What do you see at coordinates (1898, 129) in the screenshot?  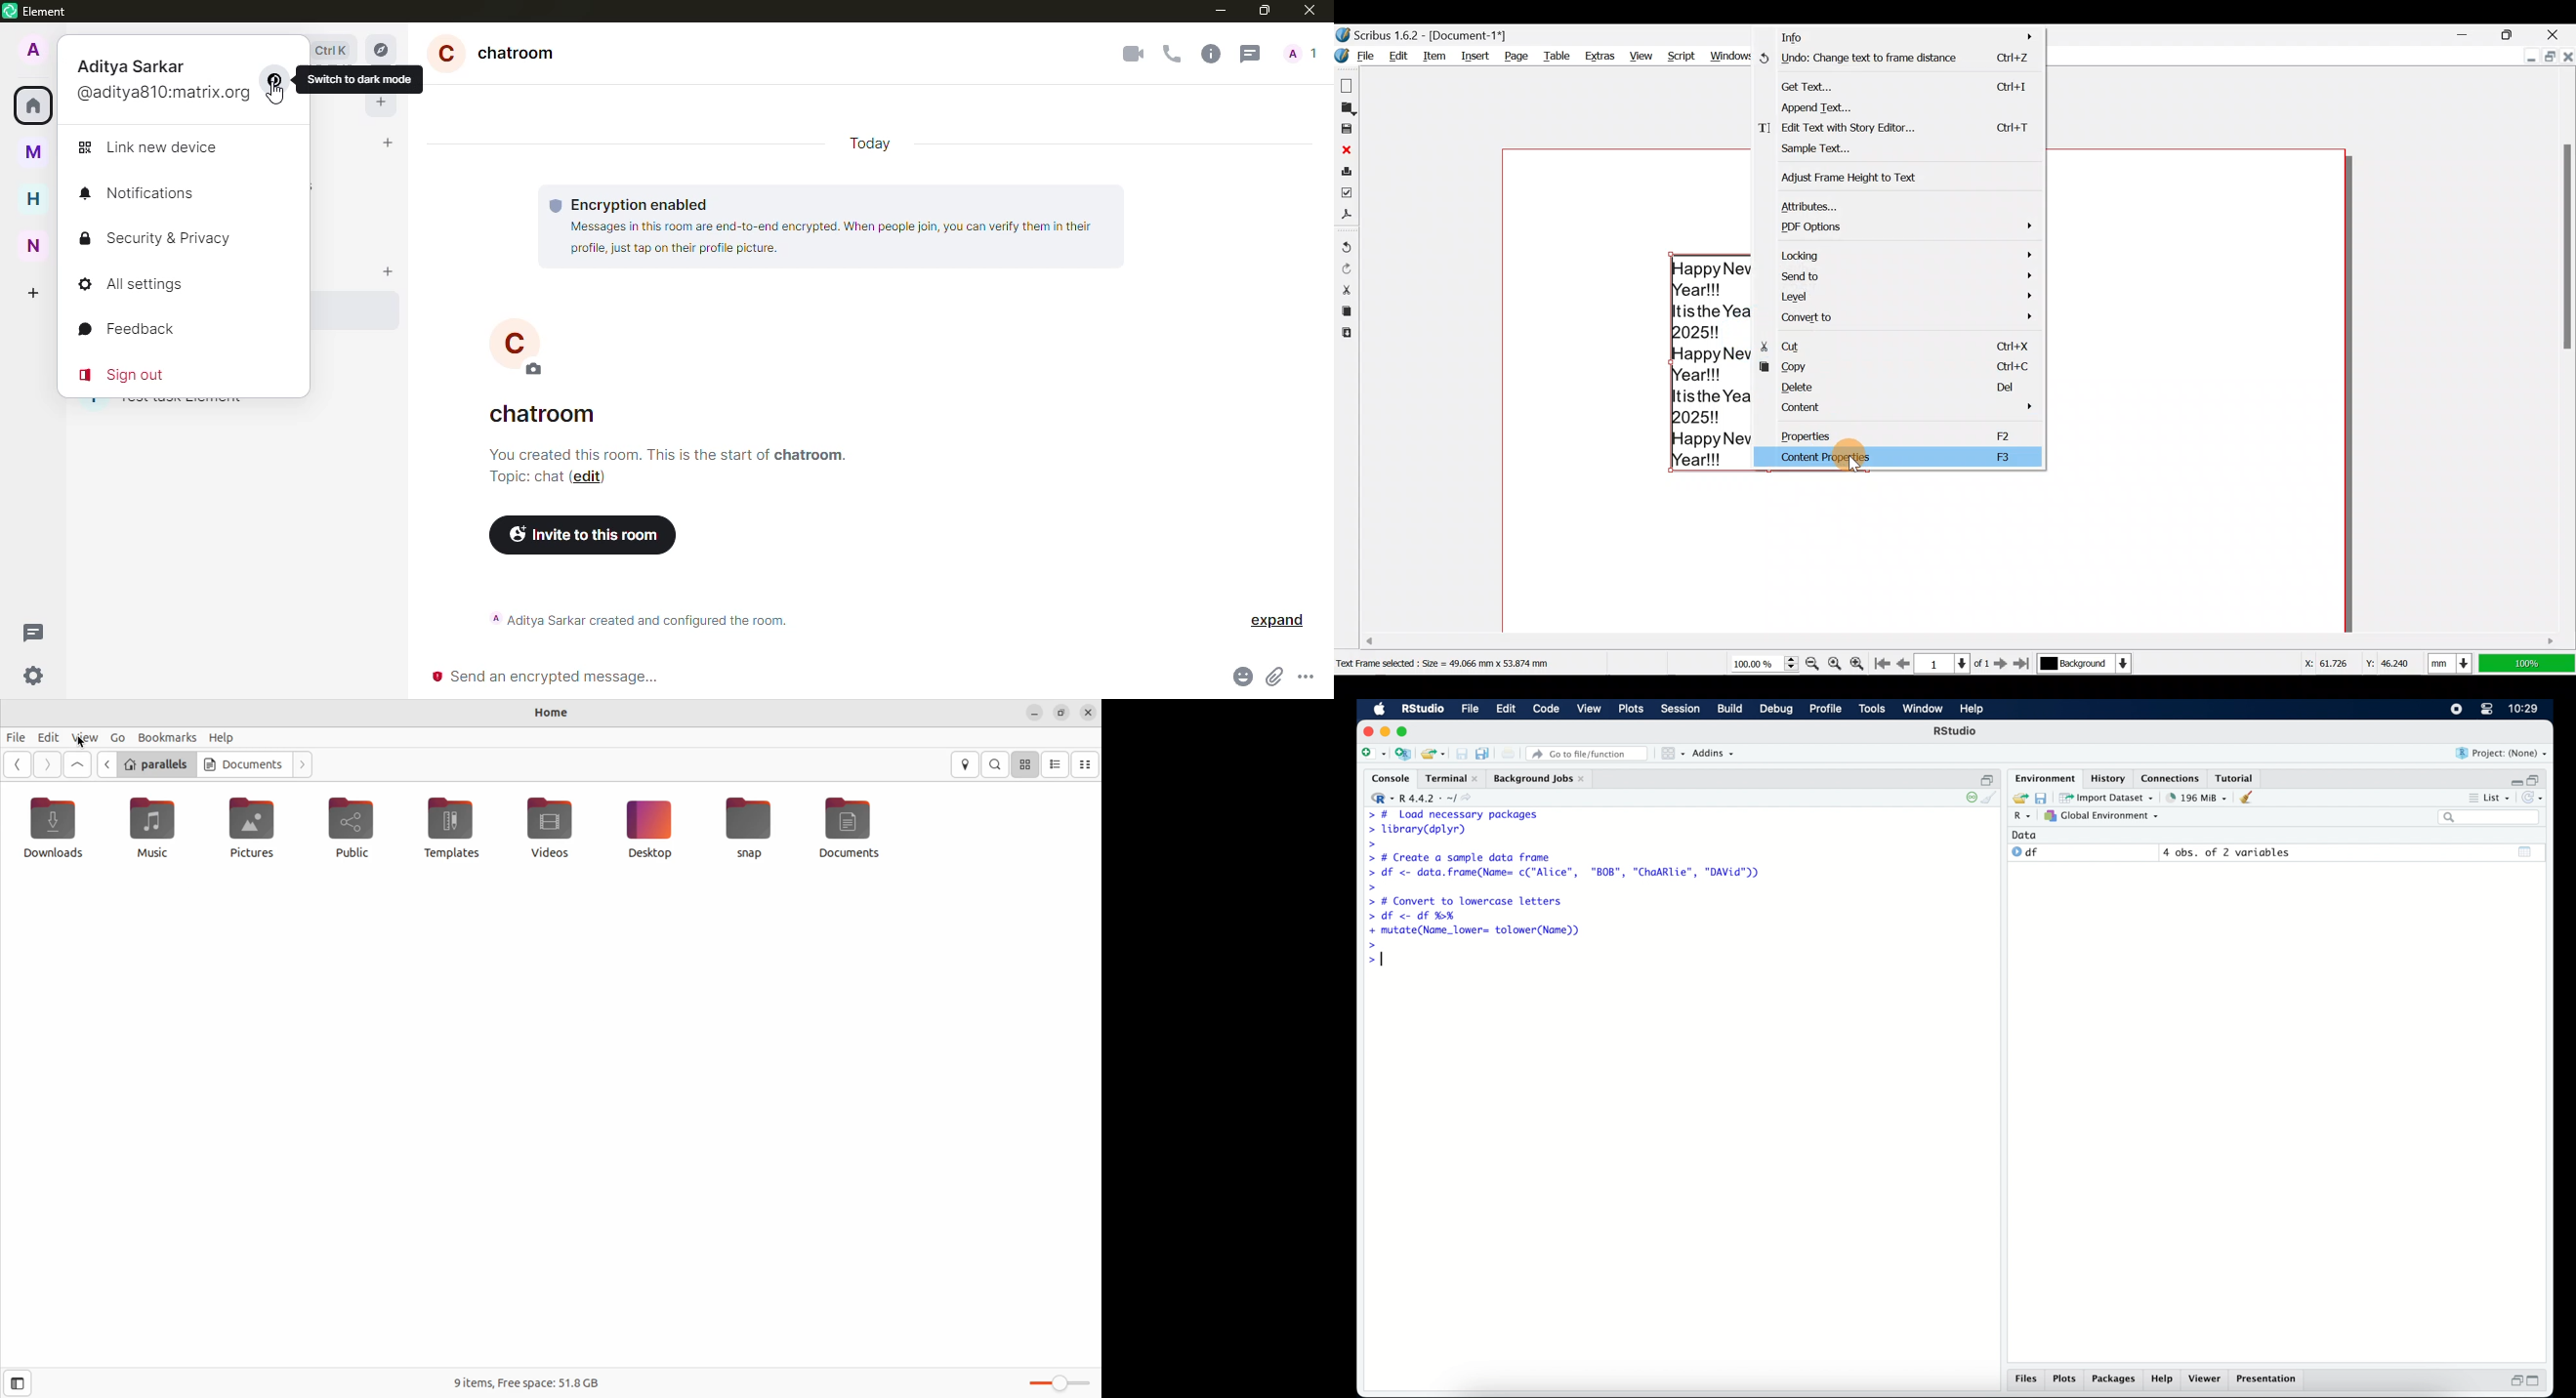 I see `Edit text with story editor` at bounding box center [1898, 129].